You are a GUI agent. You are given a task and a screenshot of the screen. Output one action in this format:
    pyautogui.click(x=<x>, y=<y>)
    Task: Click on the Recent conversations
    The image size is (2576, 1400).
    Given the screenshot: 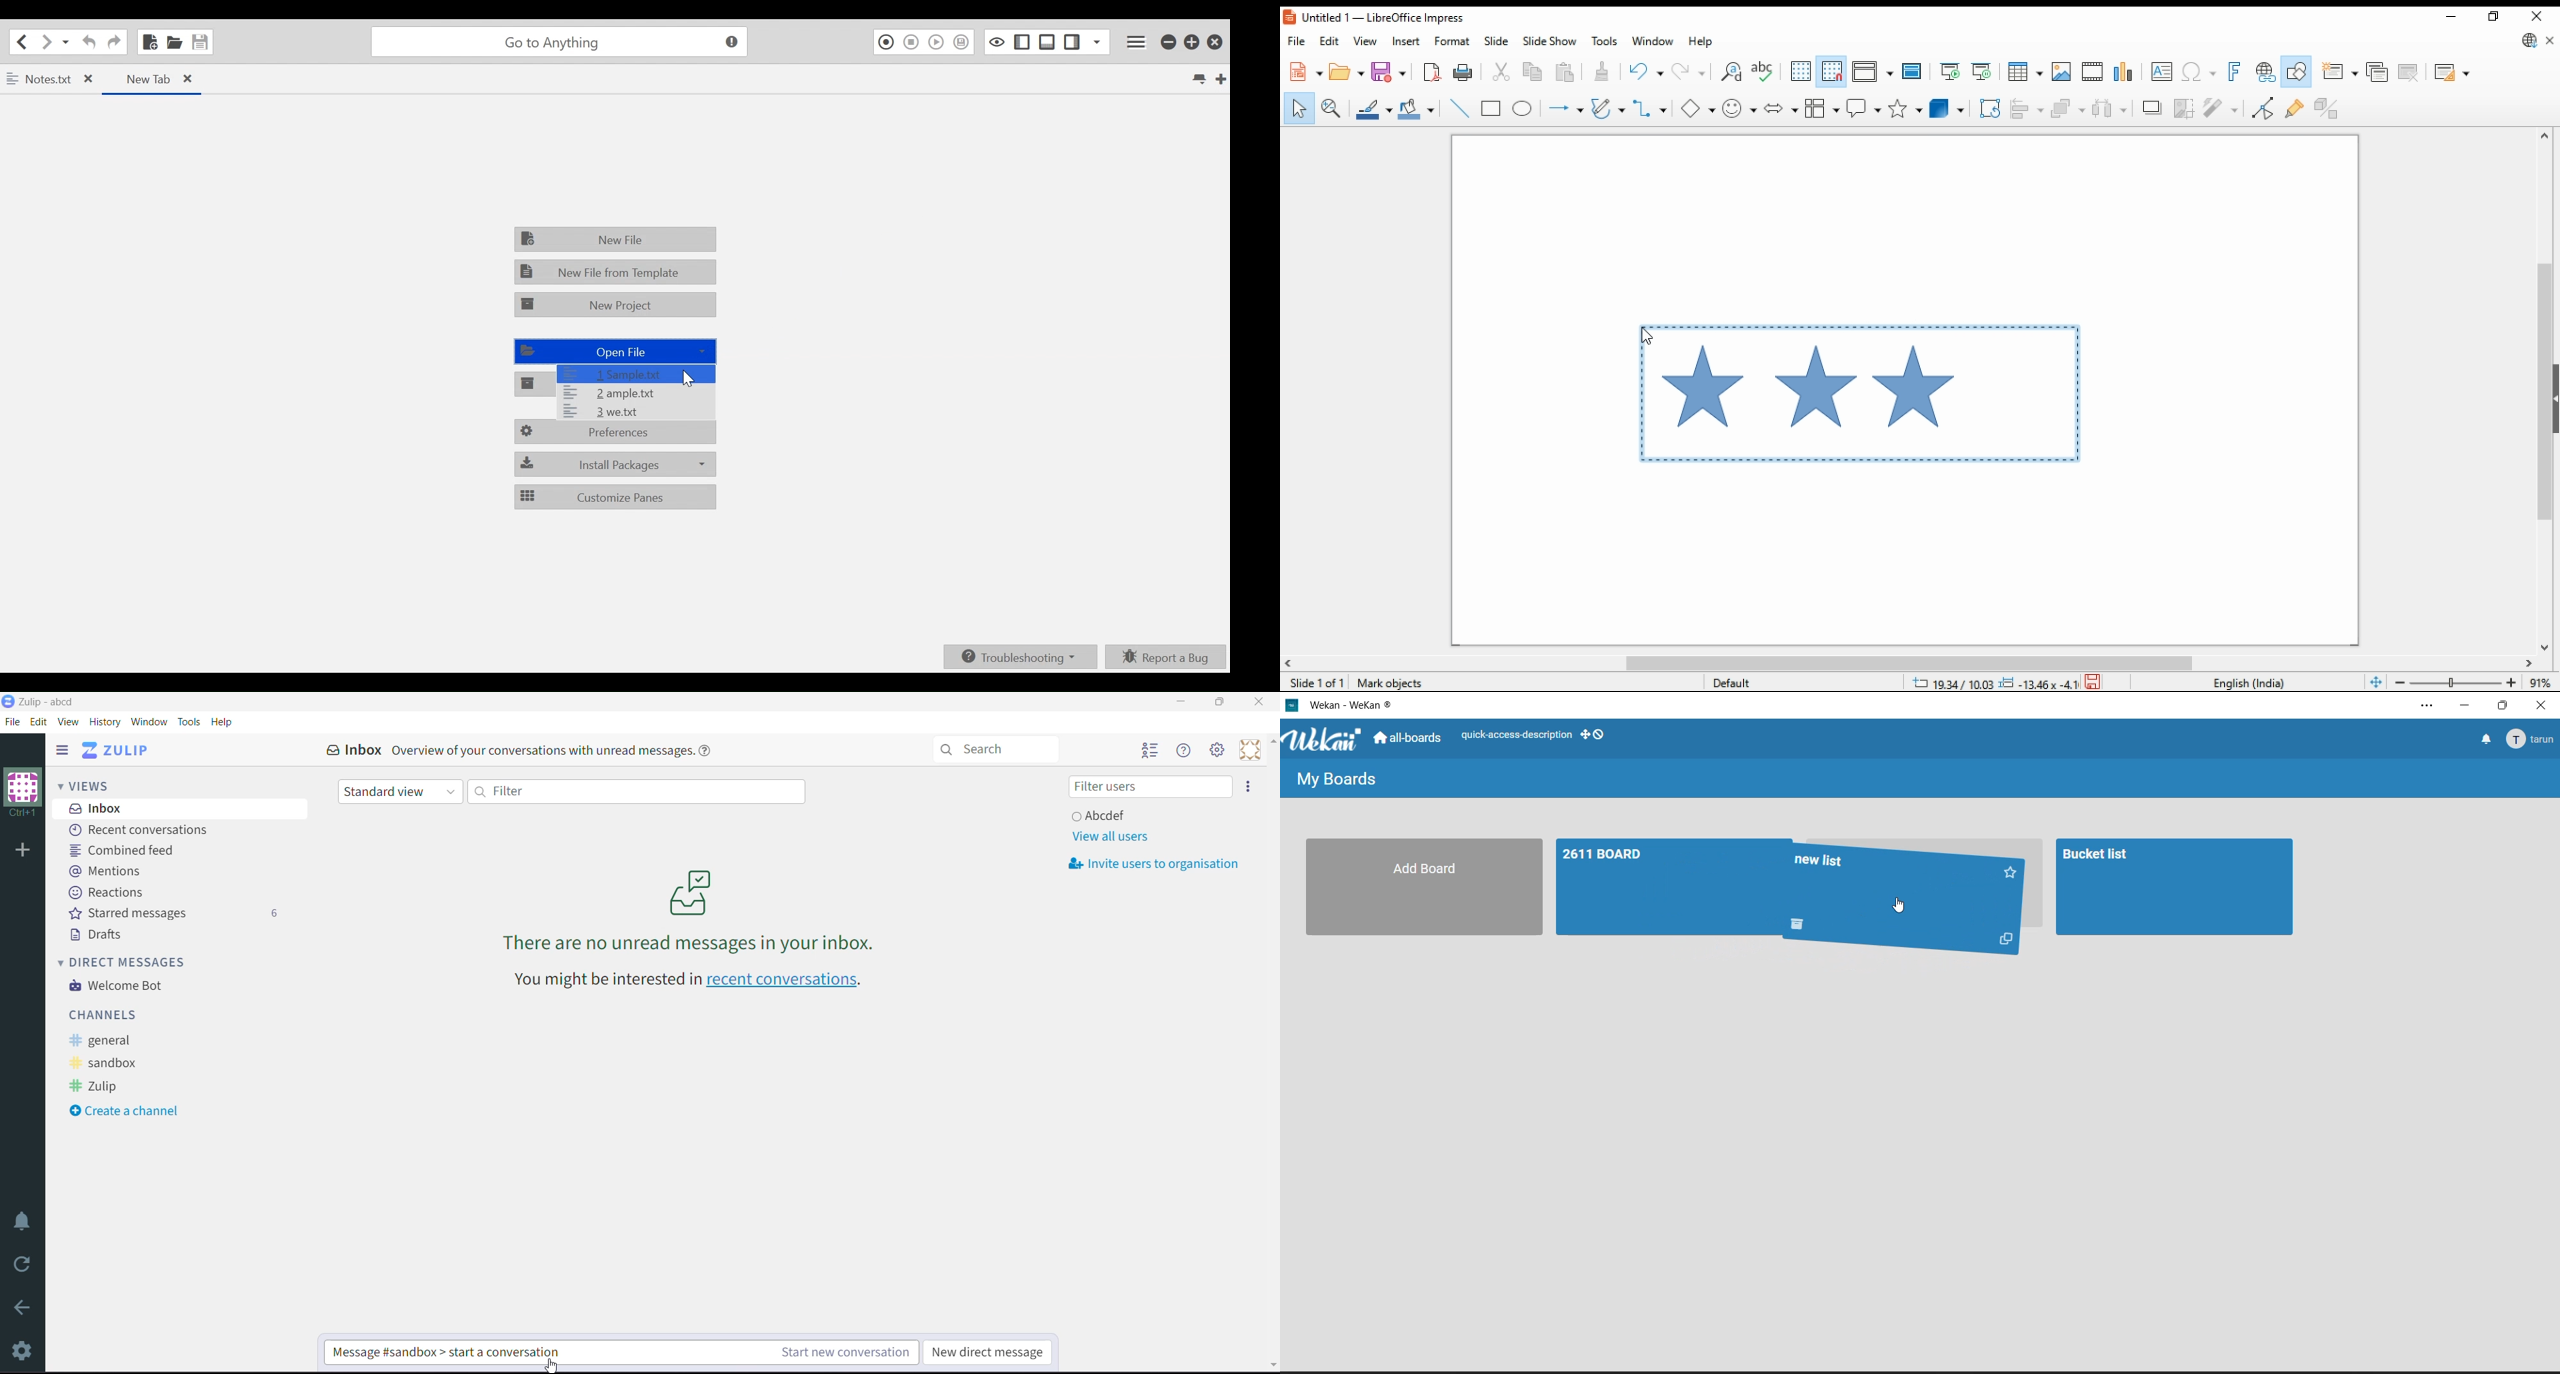 What is the action you would take?
    pyautogui.click(x=143, y=831)
    